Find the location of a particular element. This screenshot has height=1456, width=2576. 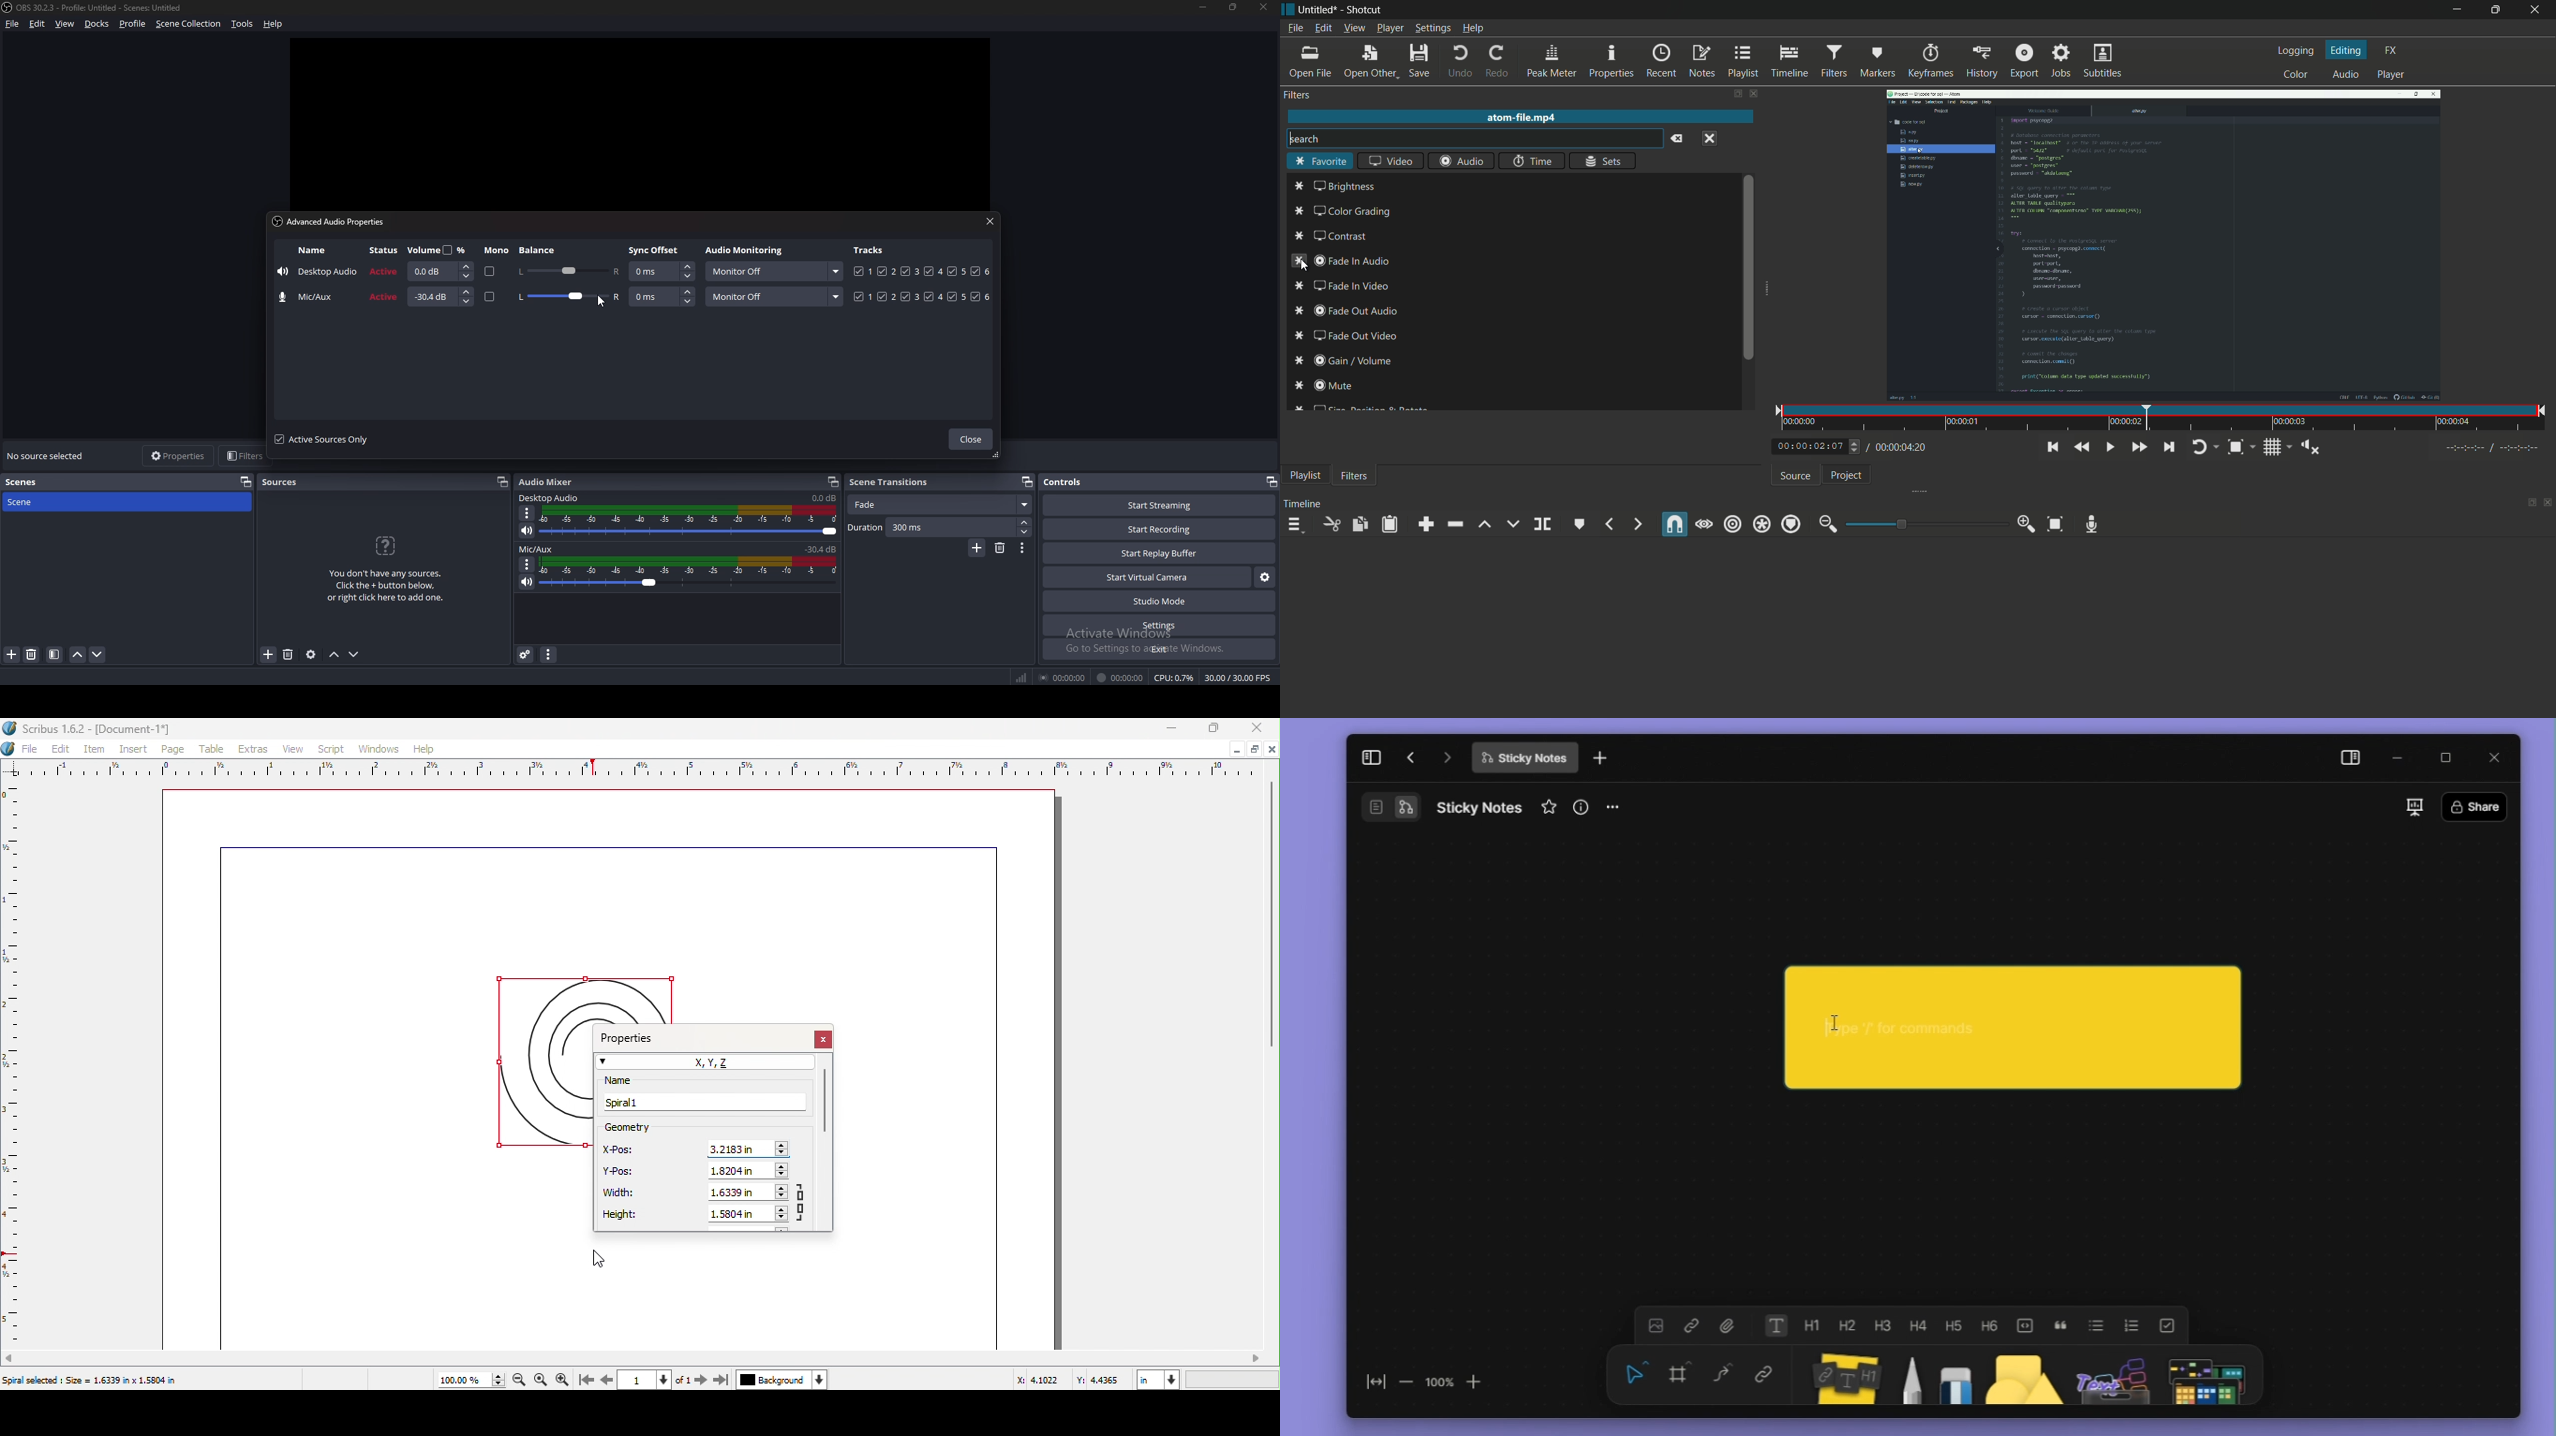

Horizontal ruler is located at coordinates (629, 770).